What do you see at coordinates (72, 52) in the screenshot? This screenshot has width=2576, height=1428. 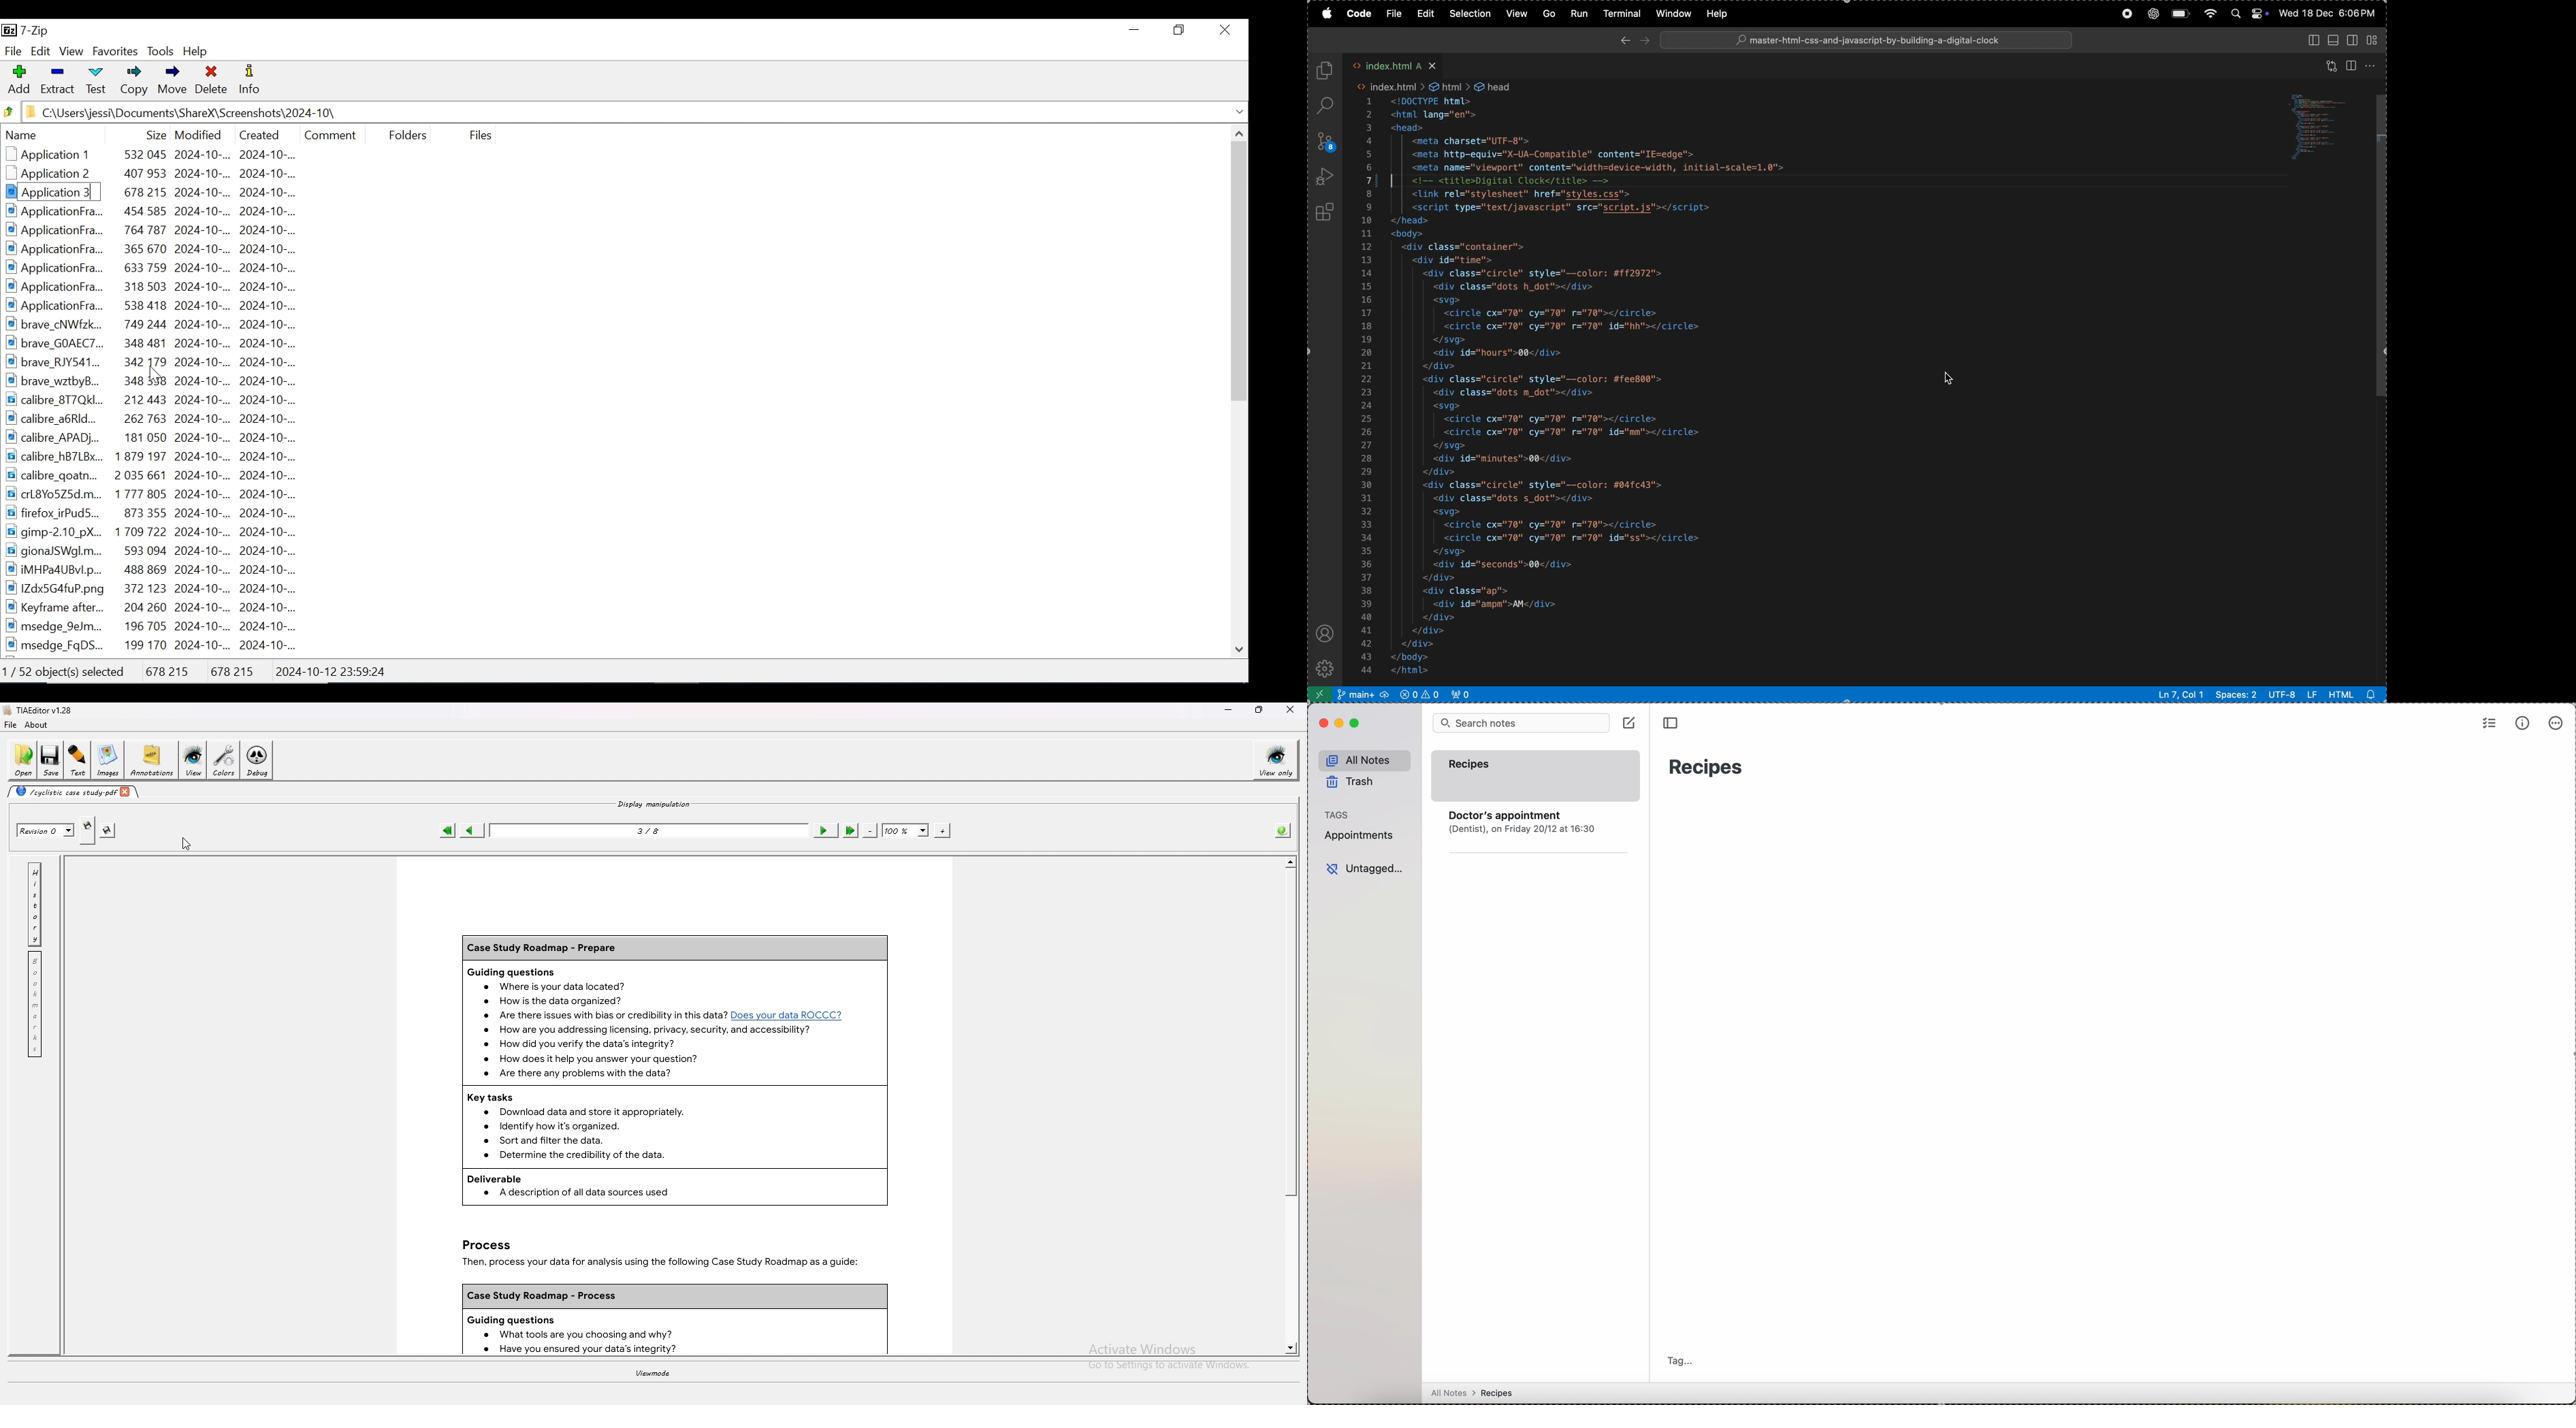 I see `View` at bounding box center [72, 52].